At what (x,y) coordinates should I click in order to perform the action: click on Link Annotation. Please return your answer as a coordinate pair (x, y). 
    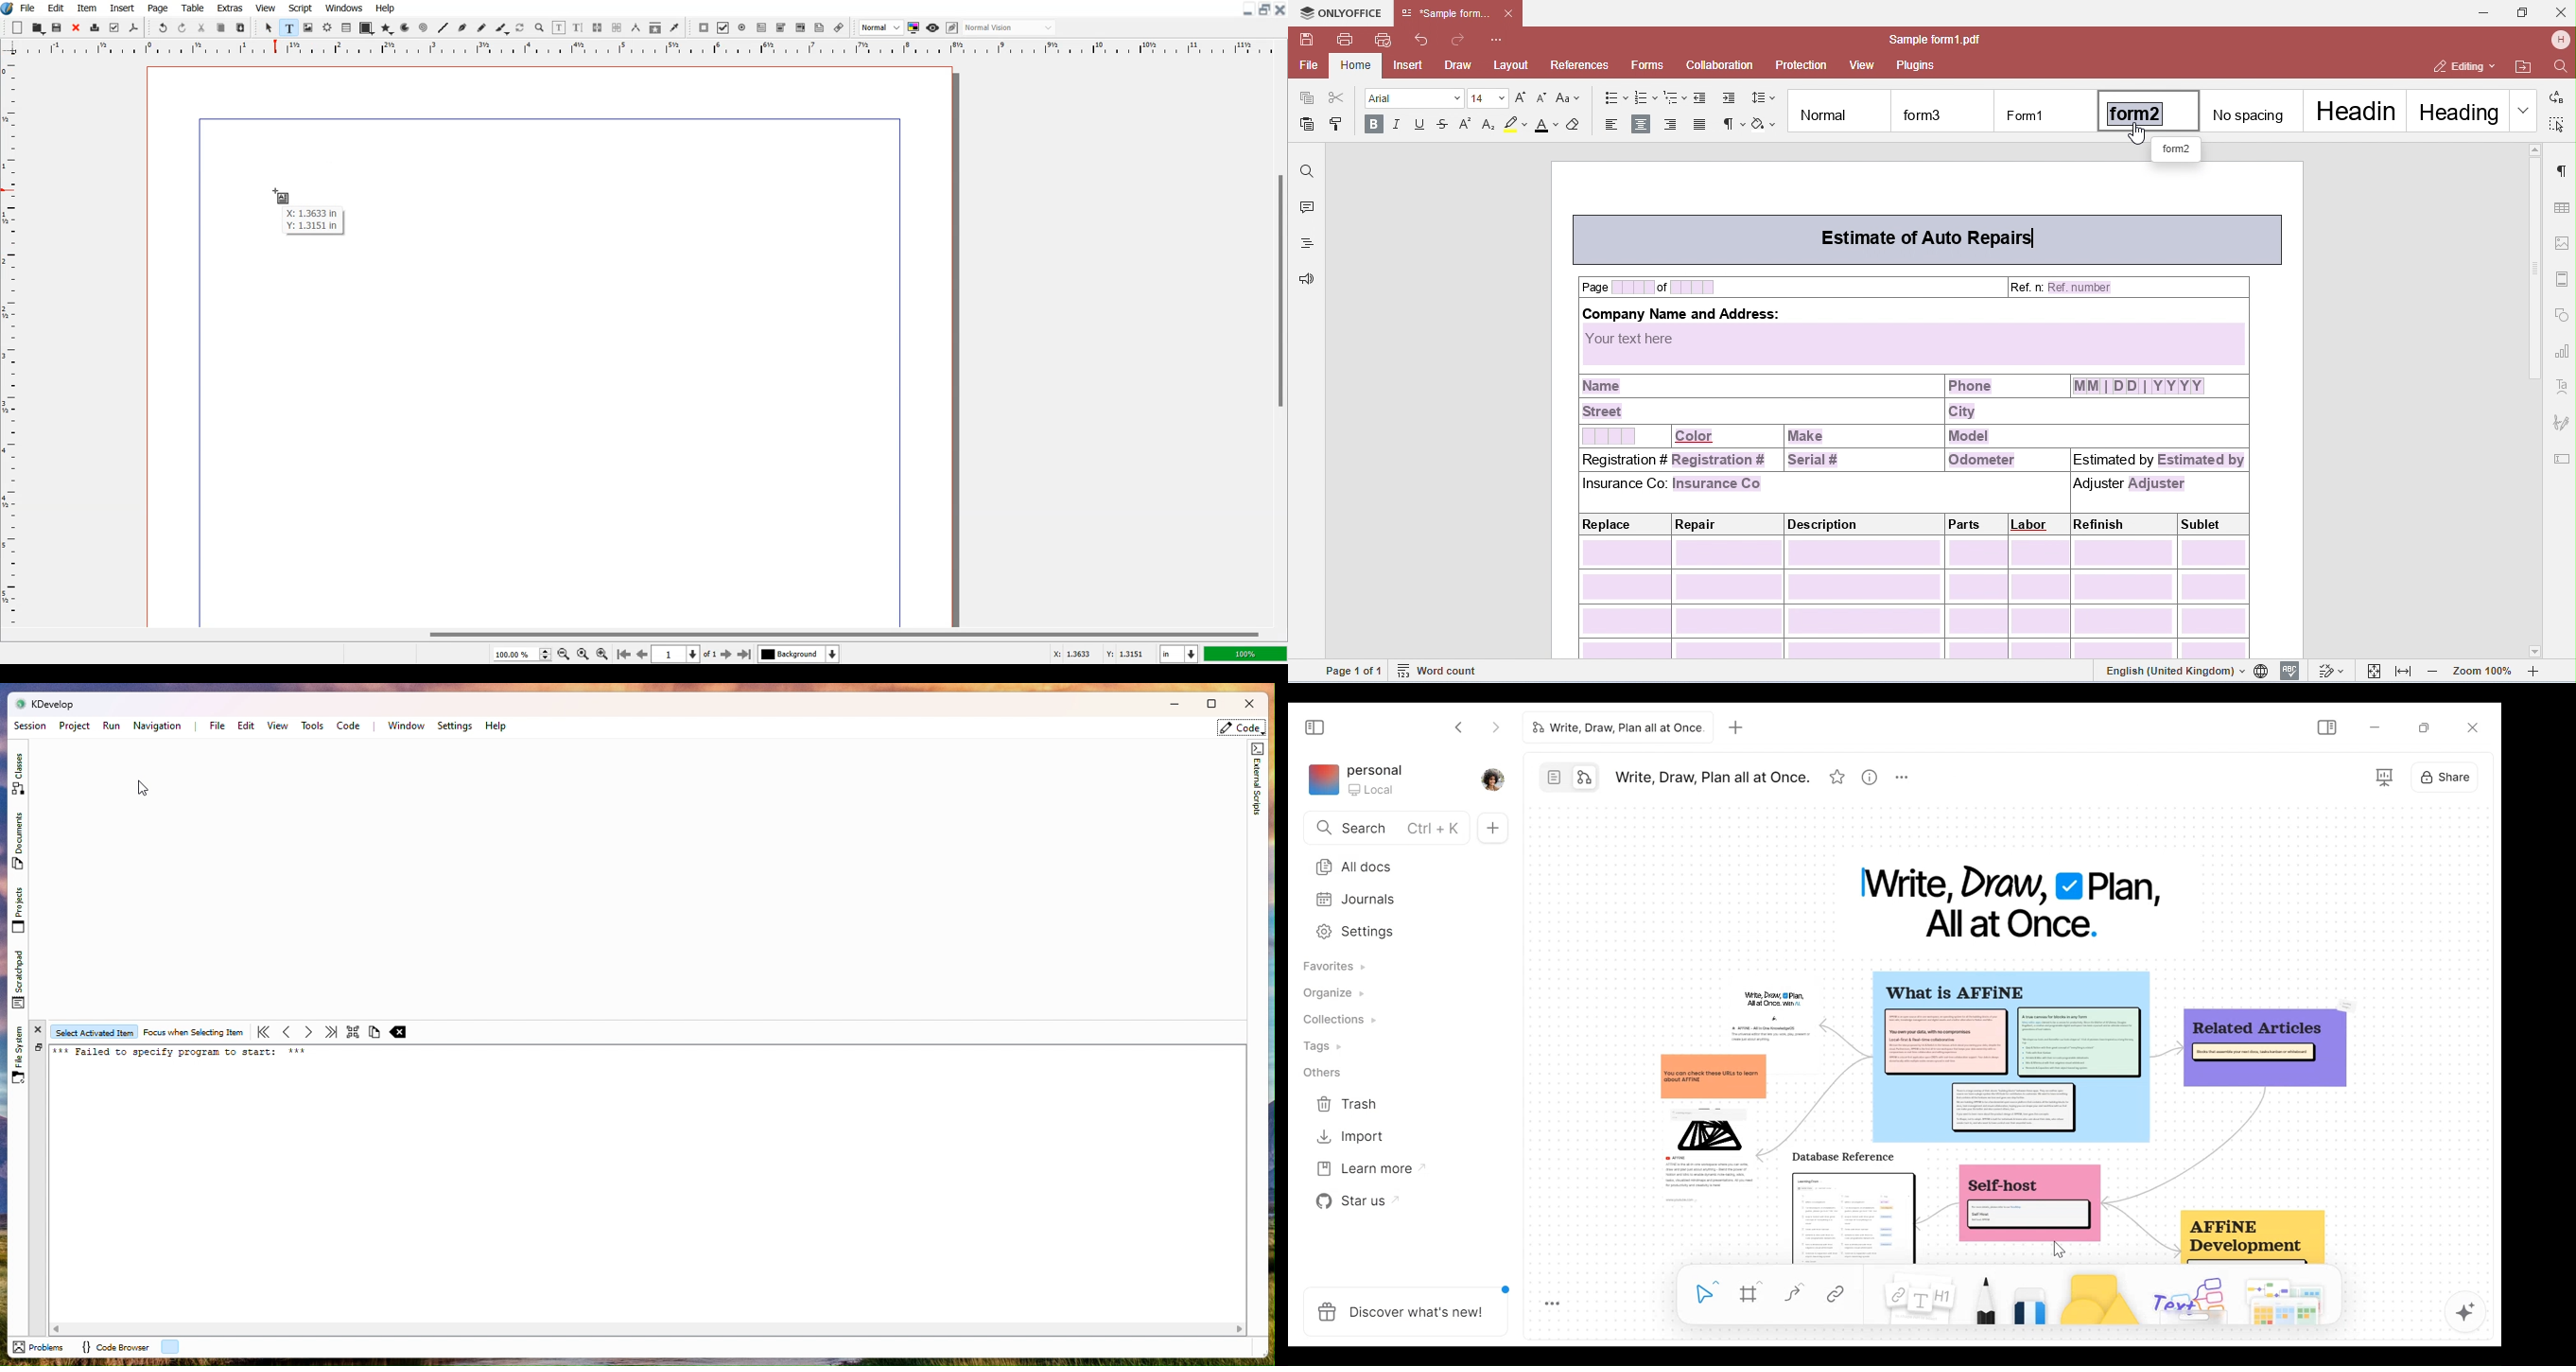
    Looking at the image, I should click on (839, 28).